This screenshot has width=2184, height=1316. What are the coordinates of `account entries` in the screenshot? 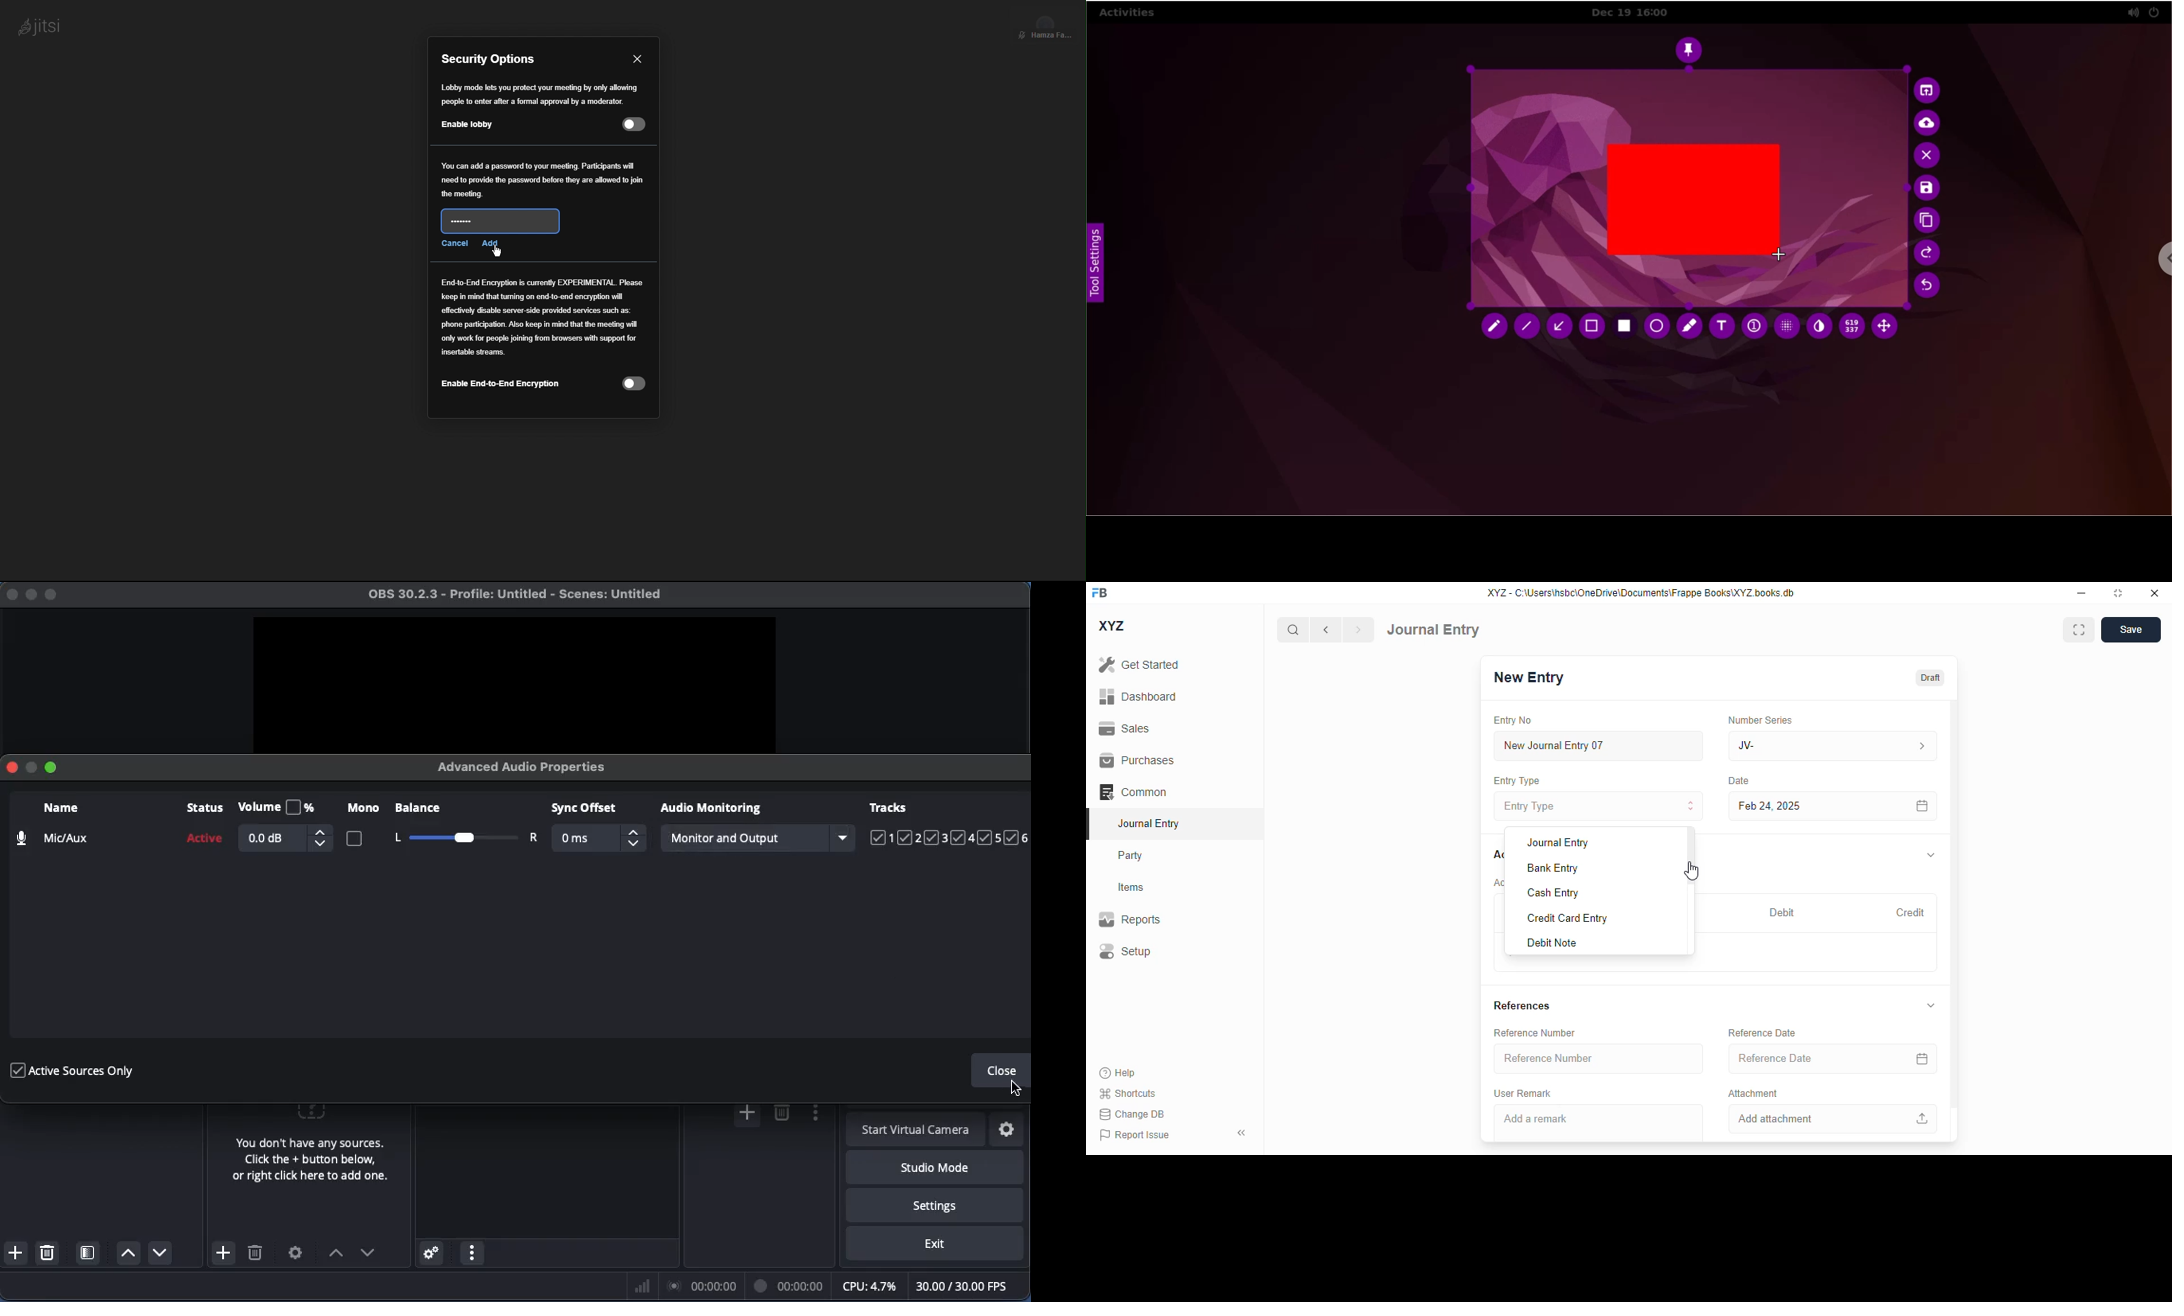 It's located at (1498, 882).